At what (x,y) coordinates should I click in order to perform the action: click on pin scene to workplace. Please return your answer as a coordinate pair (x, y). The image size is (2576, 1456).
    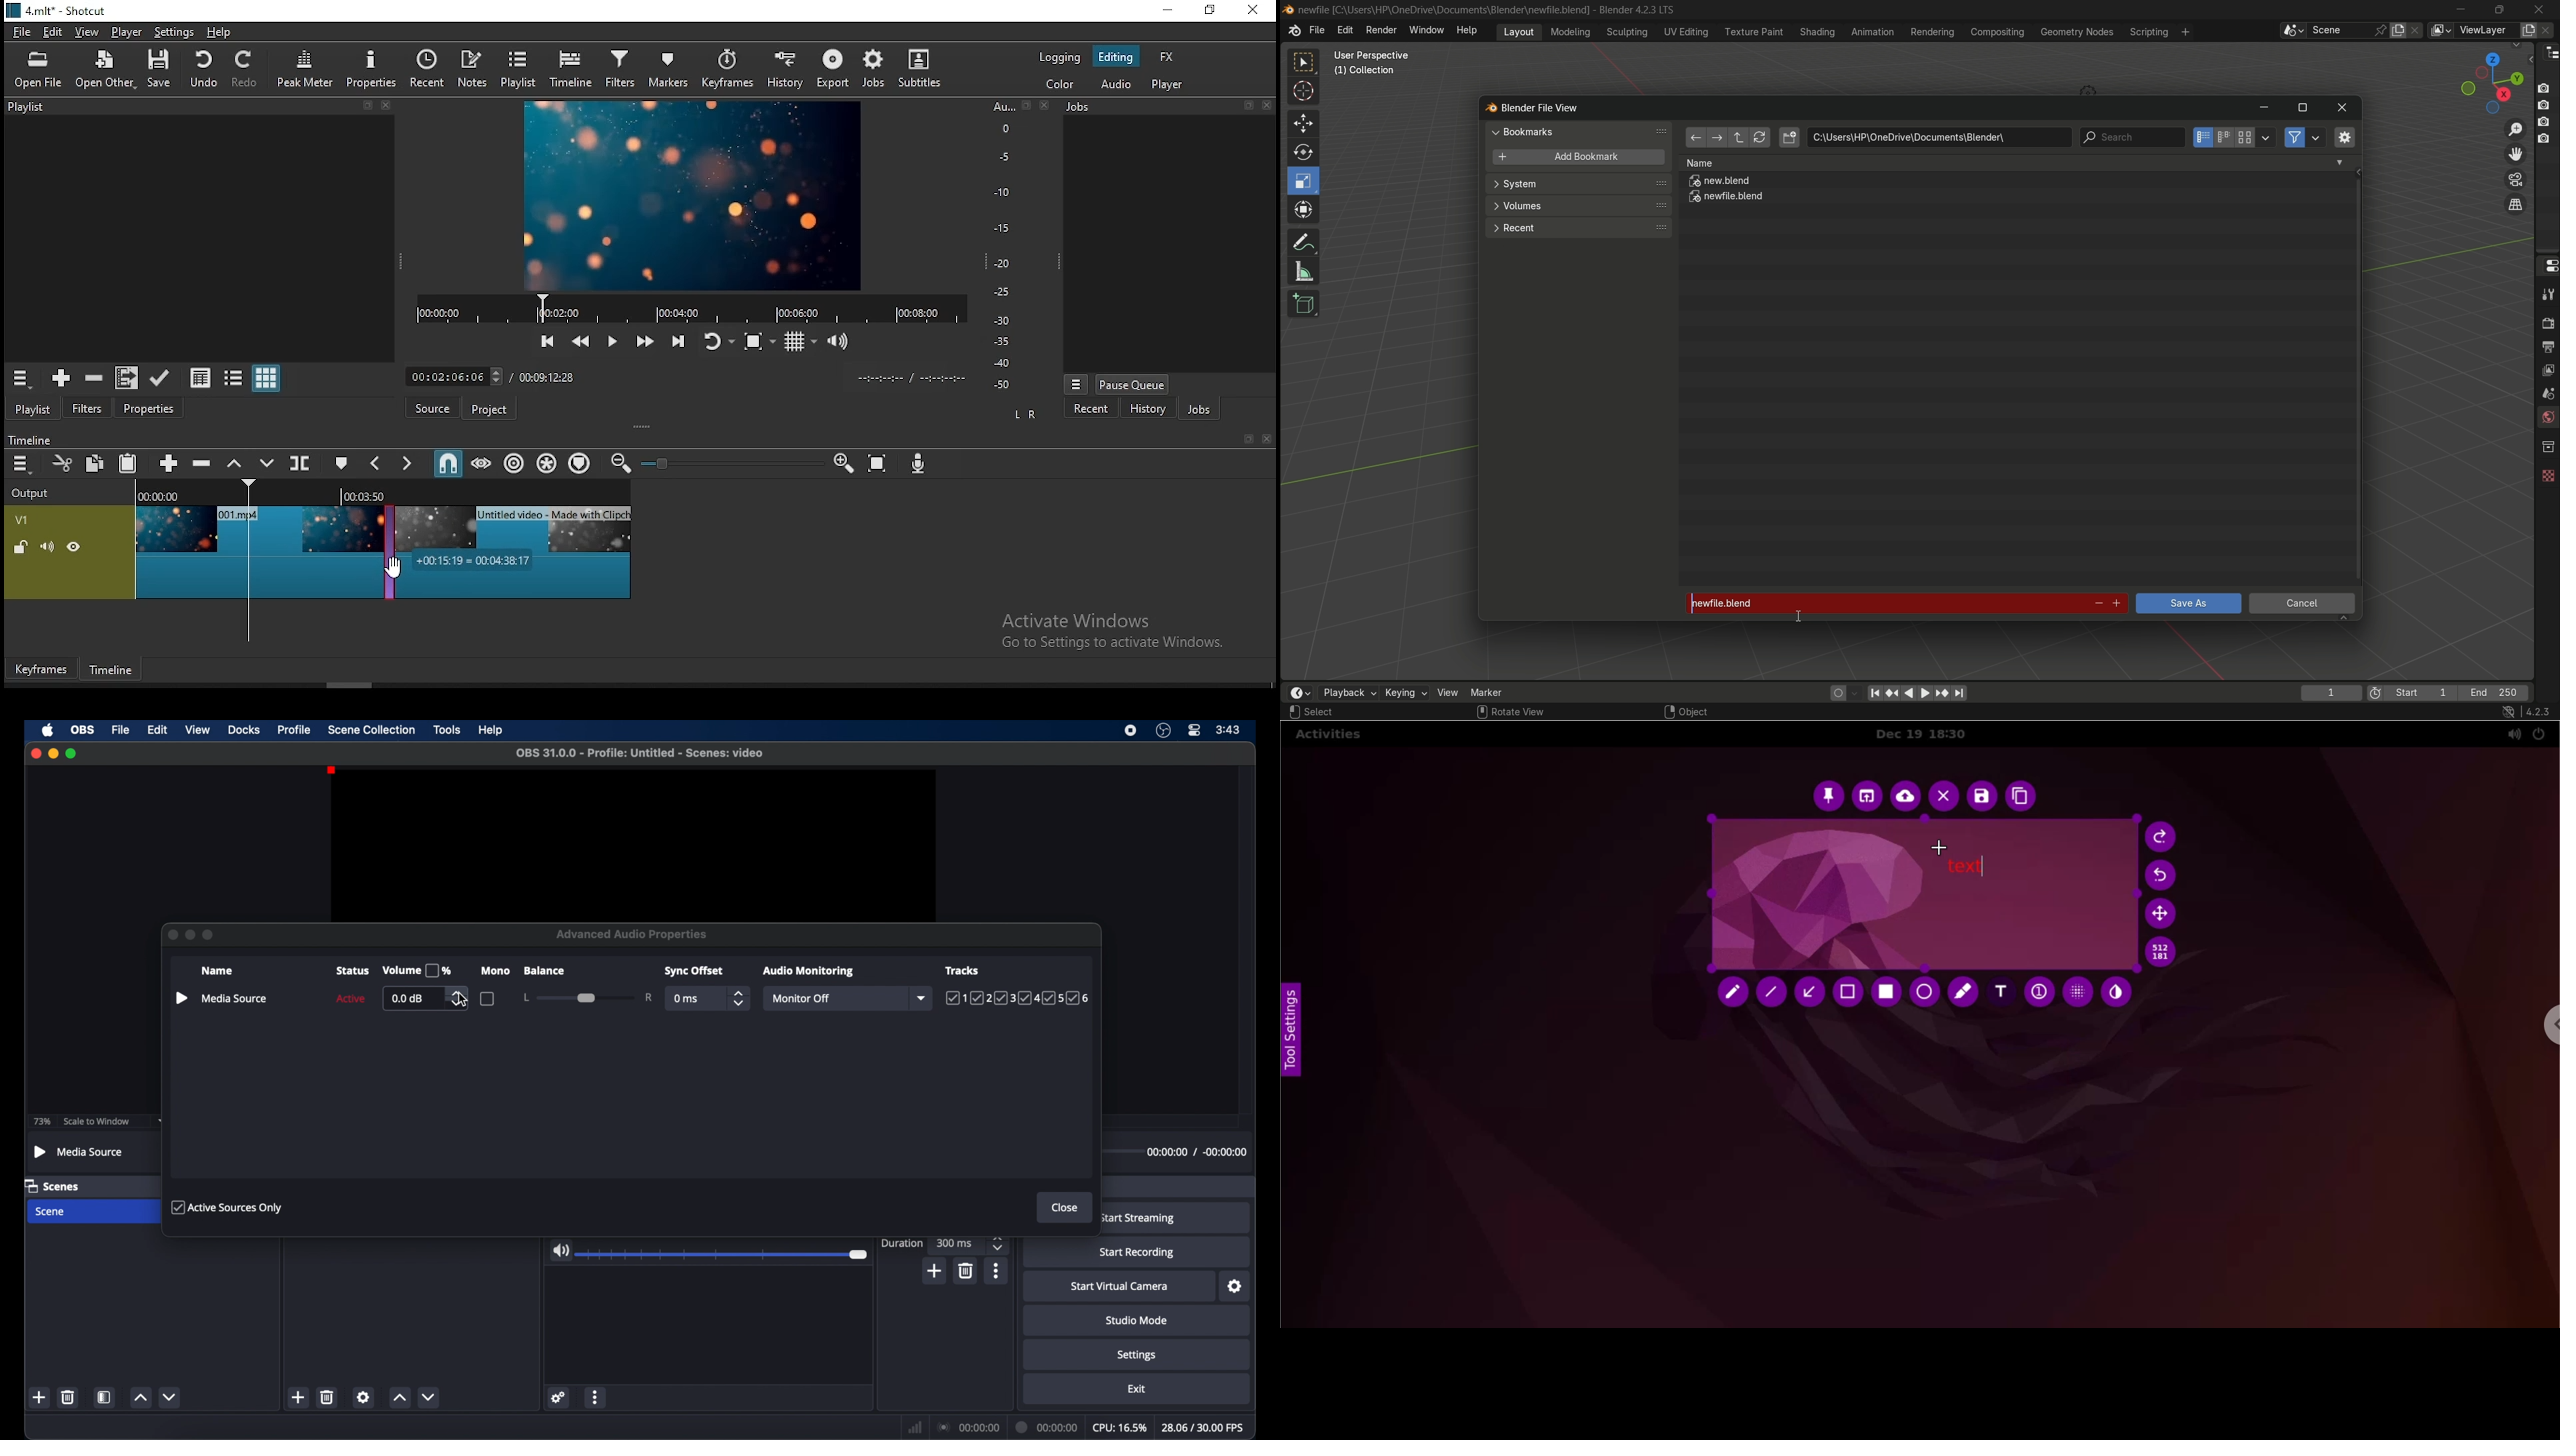
    Looking at the image, I should click on (2382, 30).